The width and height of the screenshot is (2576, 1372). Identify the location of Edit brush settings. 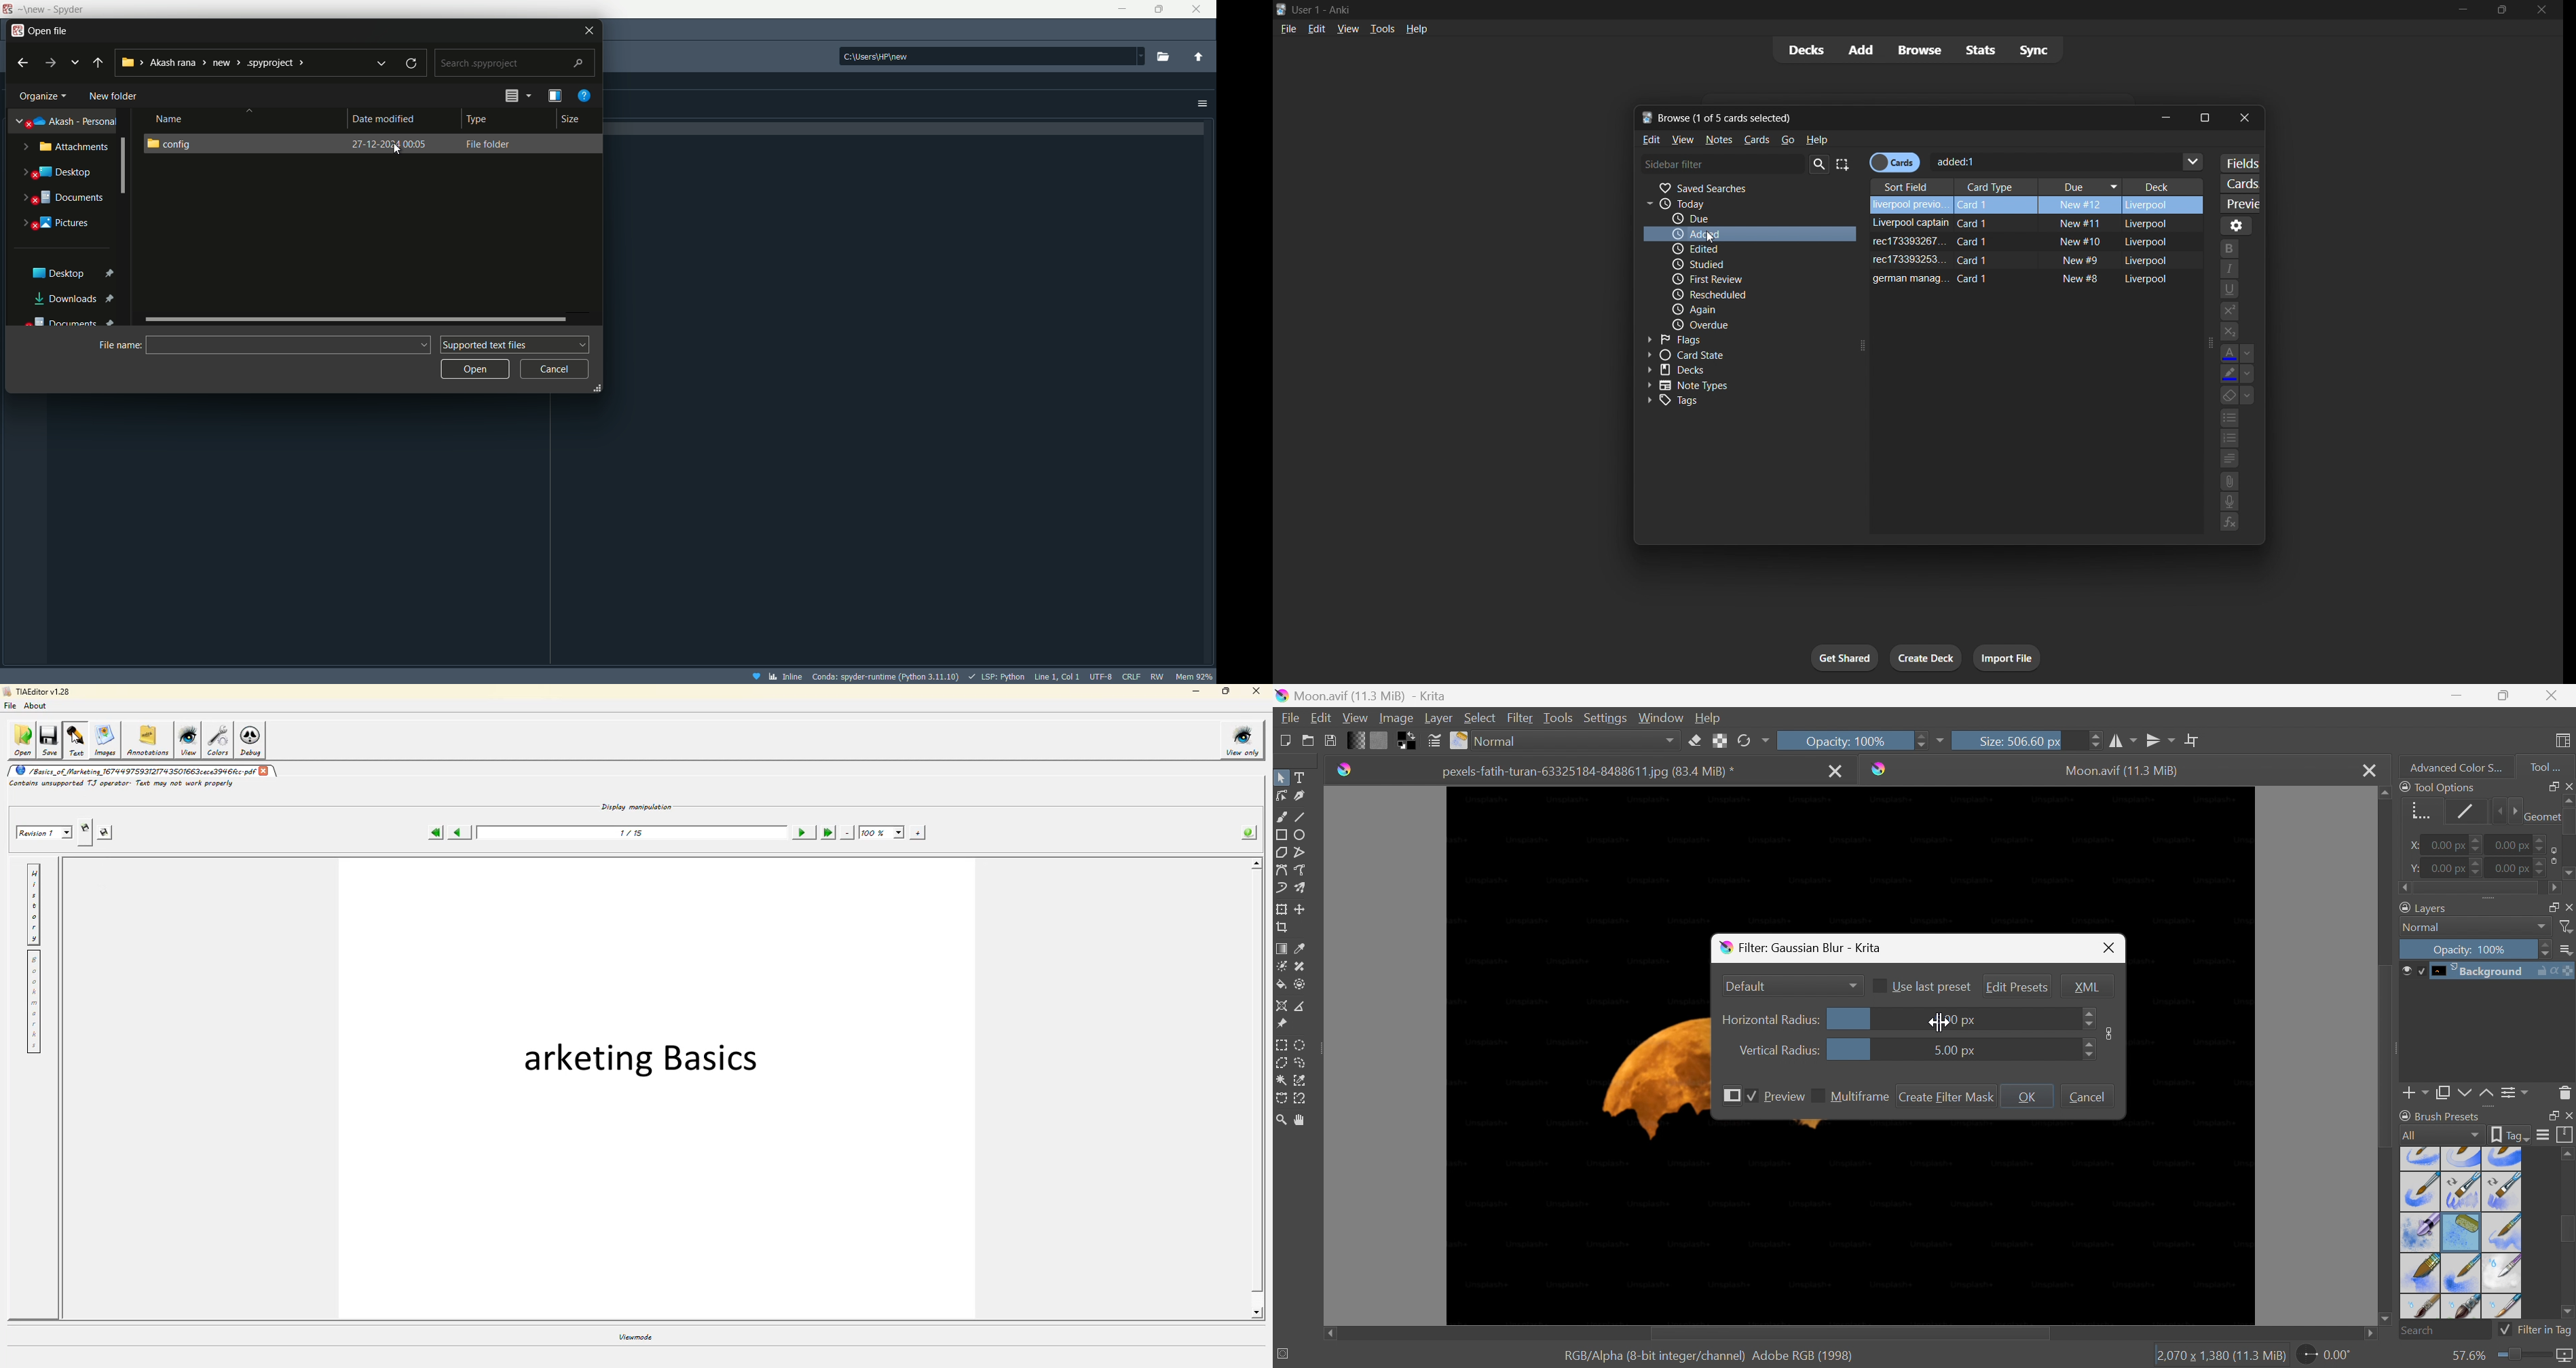
(1432, 739).